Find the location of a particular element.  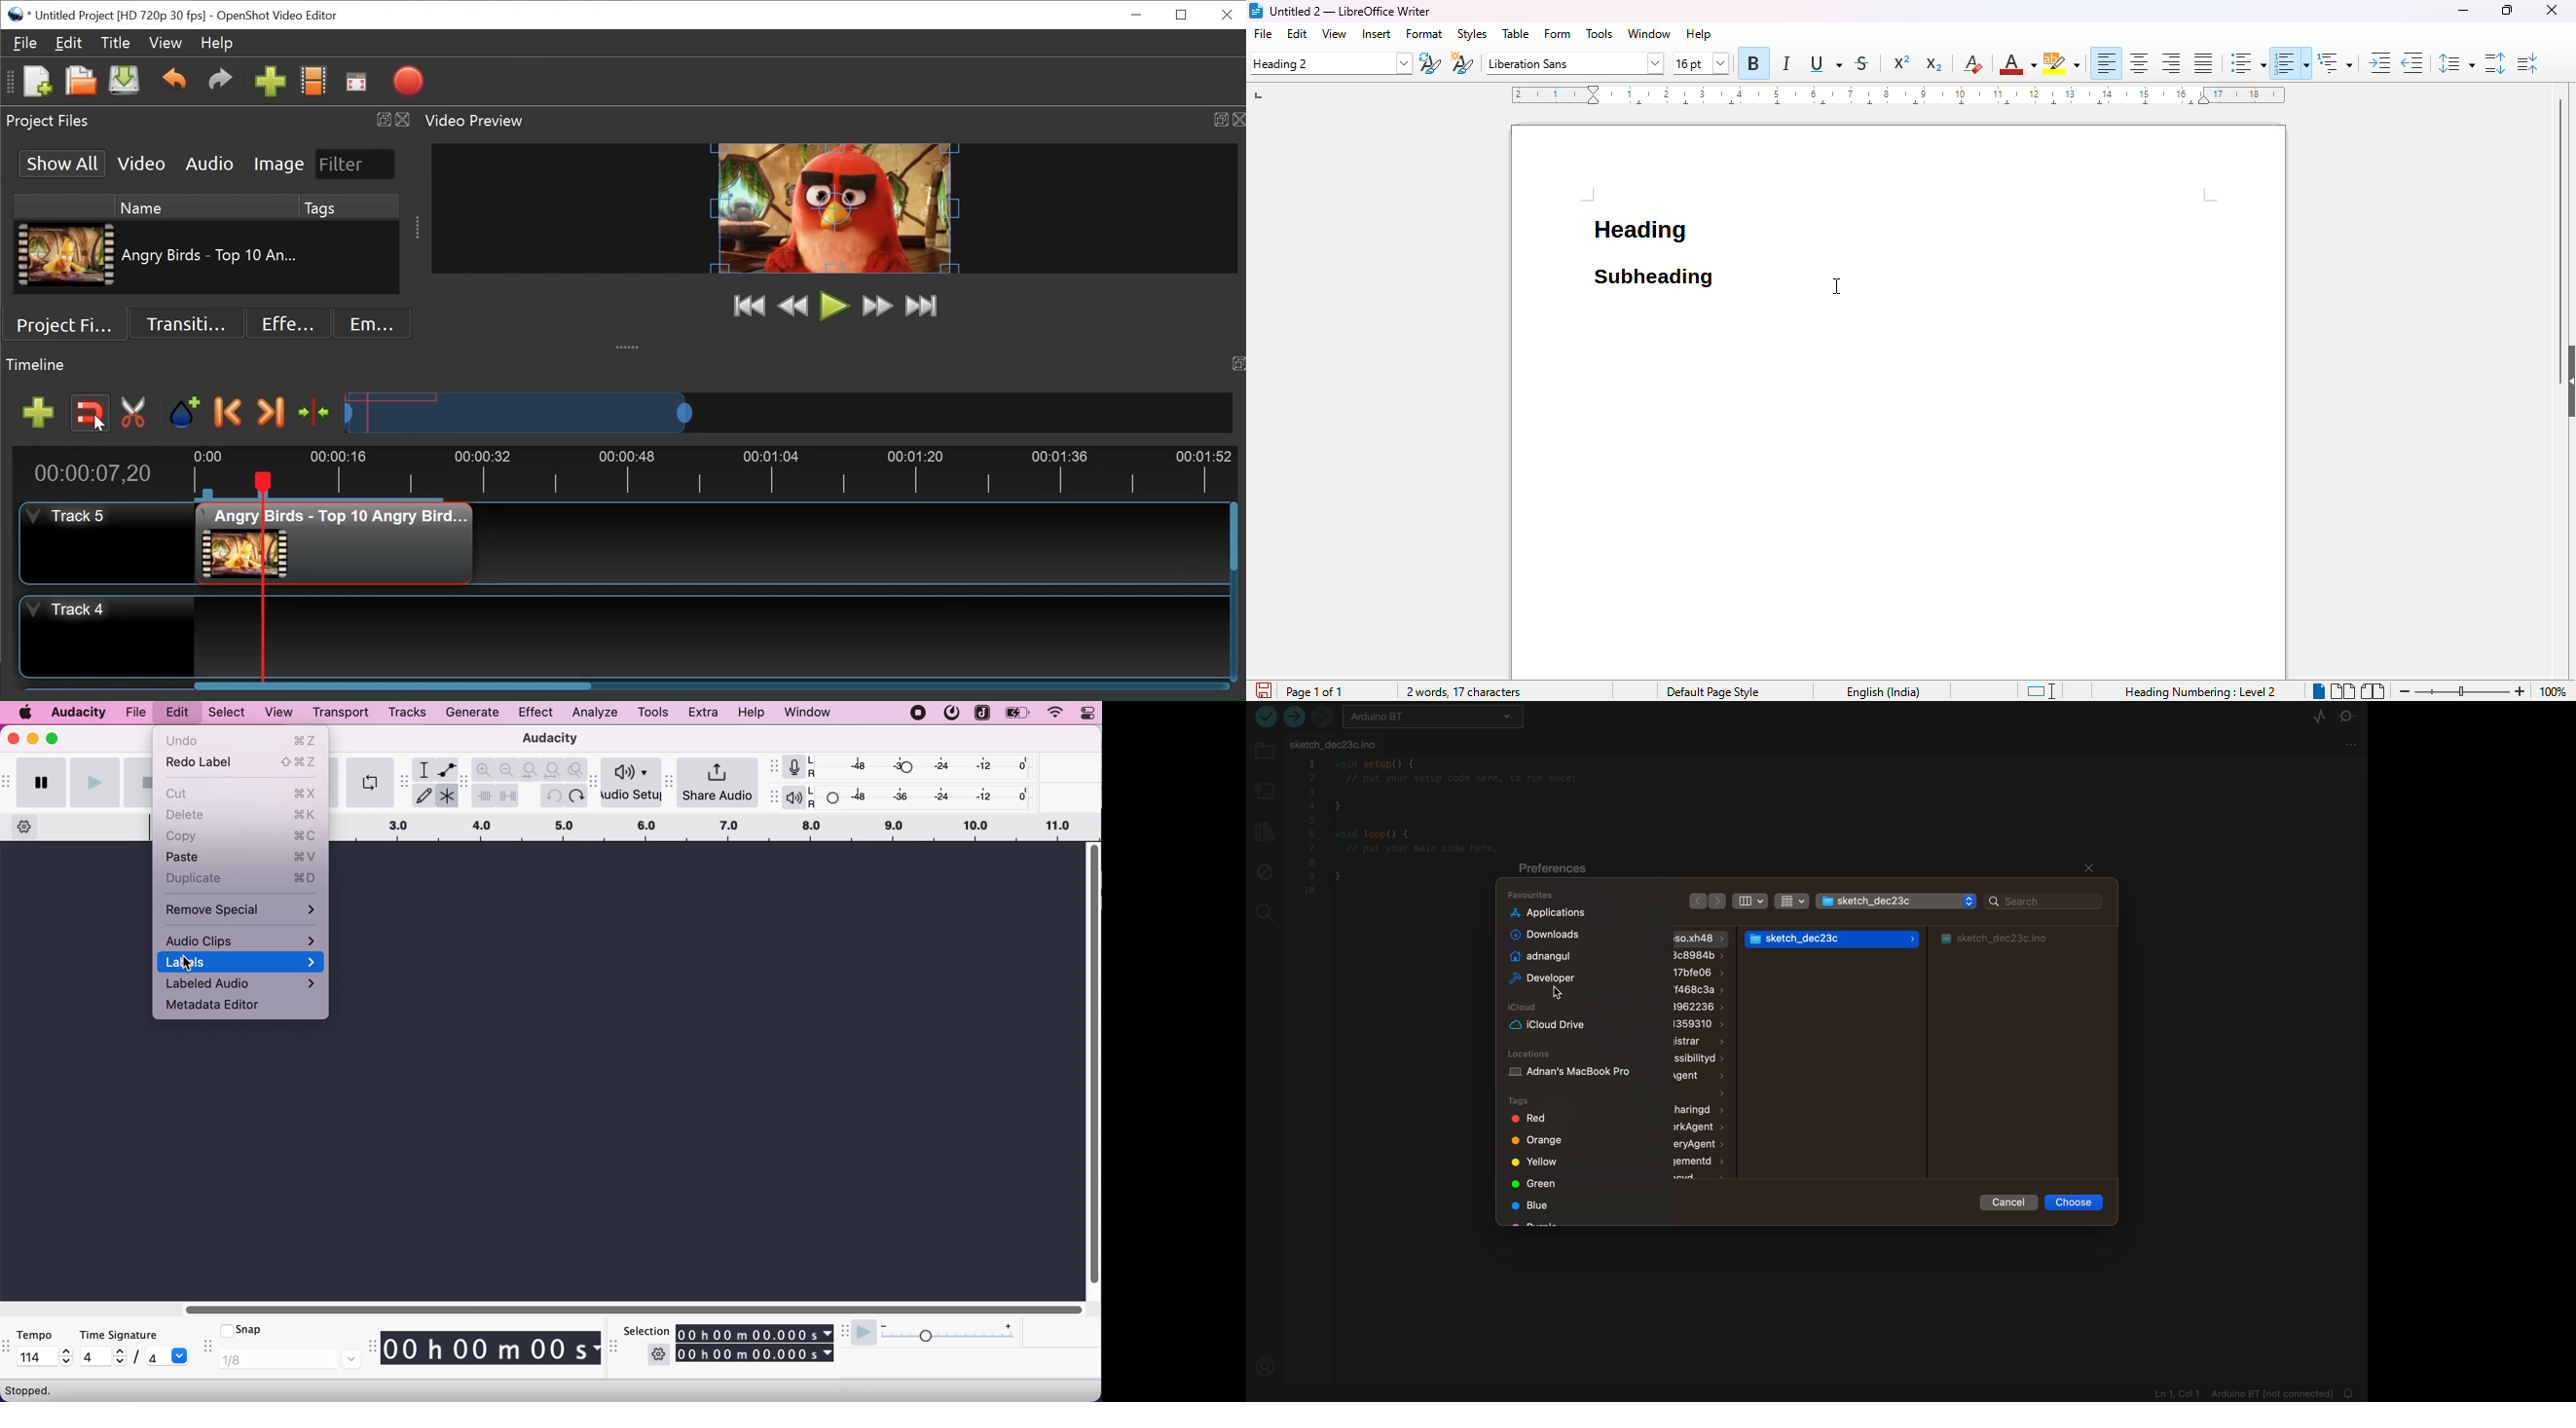

help is located at coordinates (1698, 34).